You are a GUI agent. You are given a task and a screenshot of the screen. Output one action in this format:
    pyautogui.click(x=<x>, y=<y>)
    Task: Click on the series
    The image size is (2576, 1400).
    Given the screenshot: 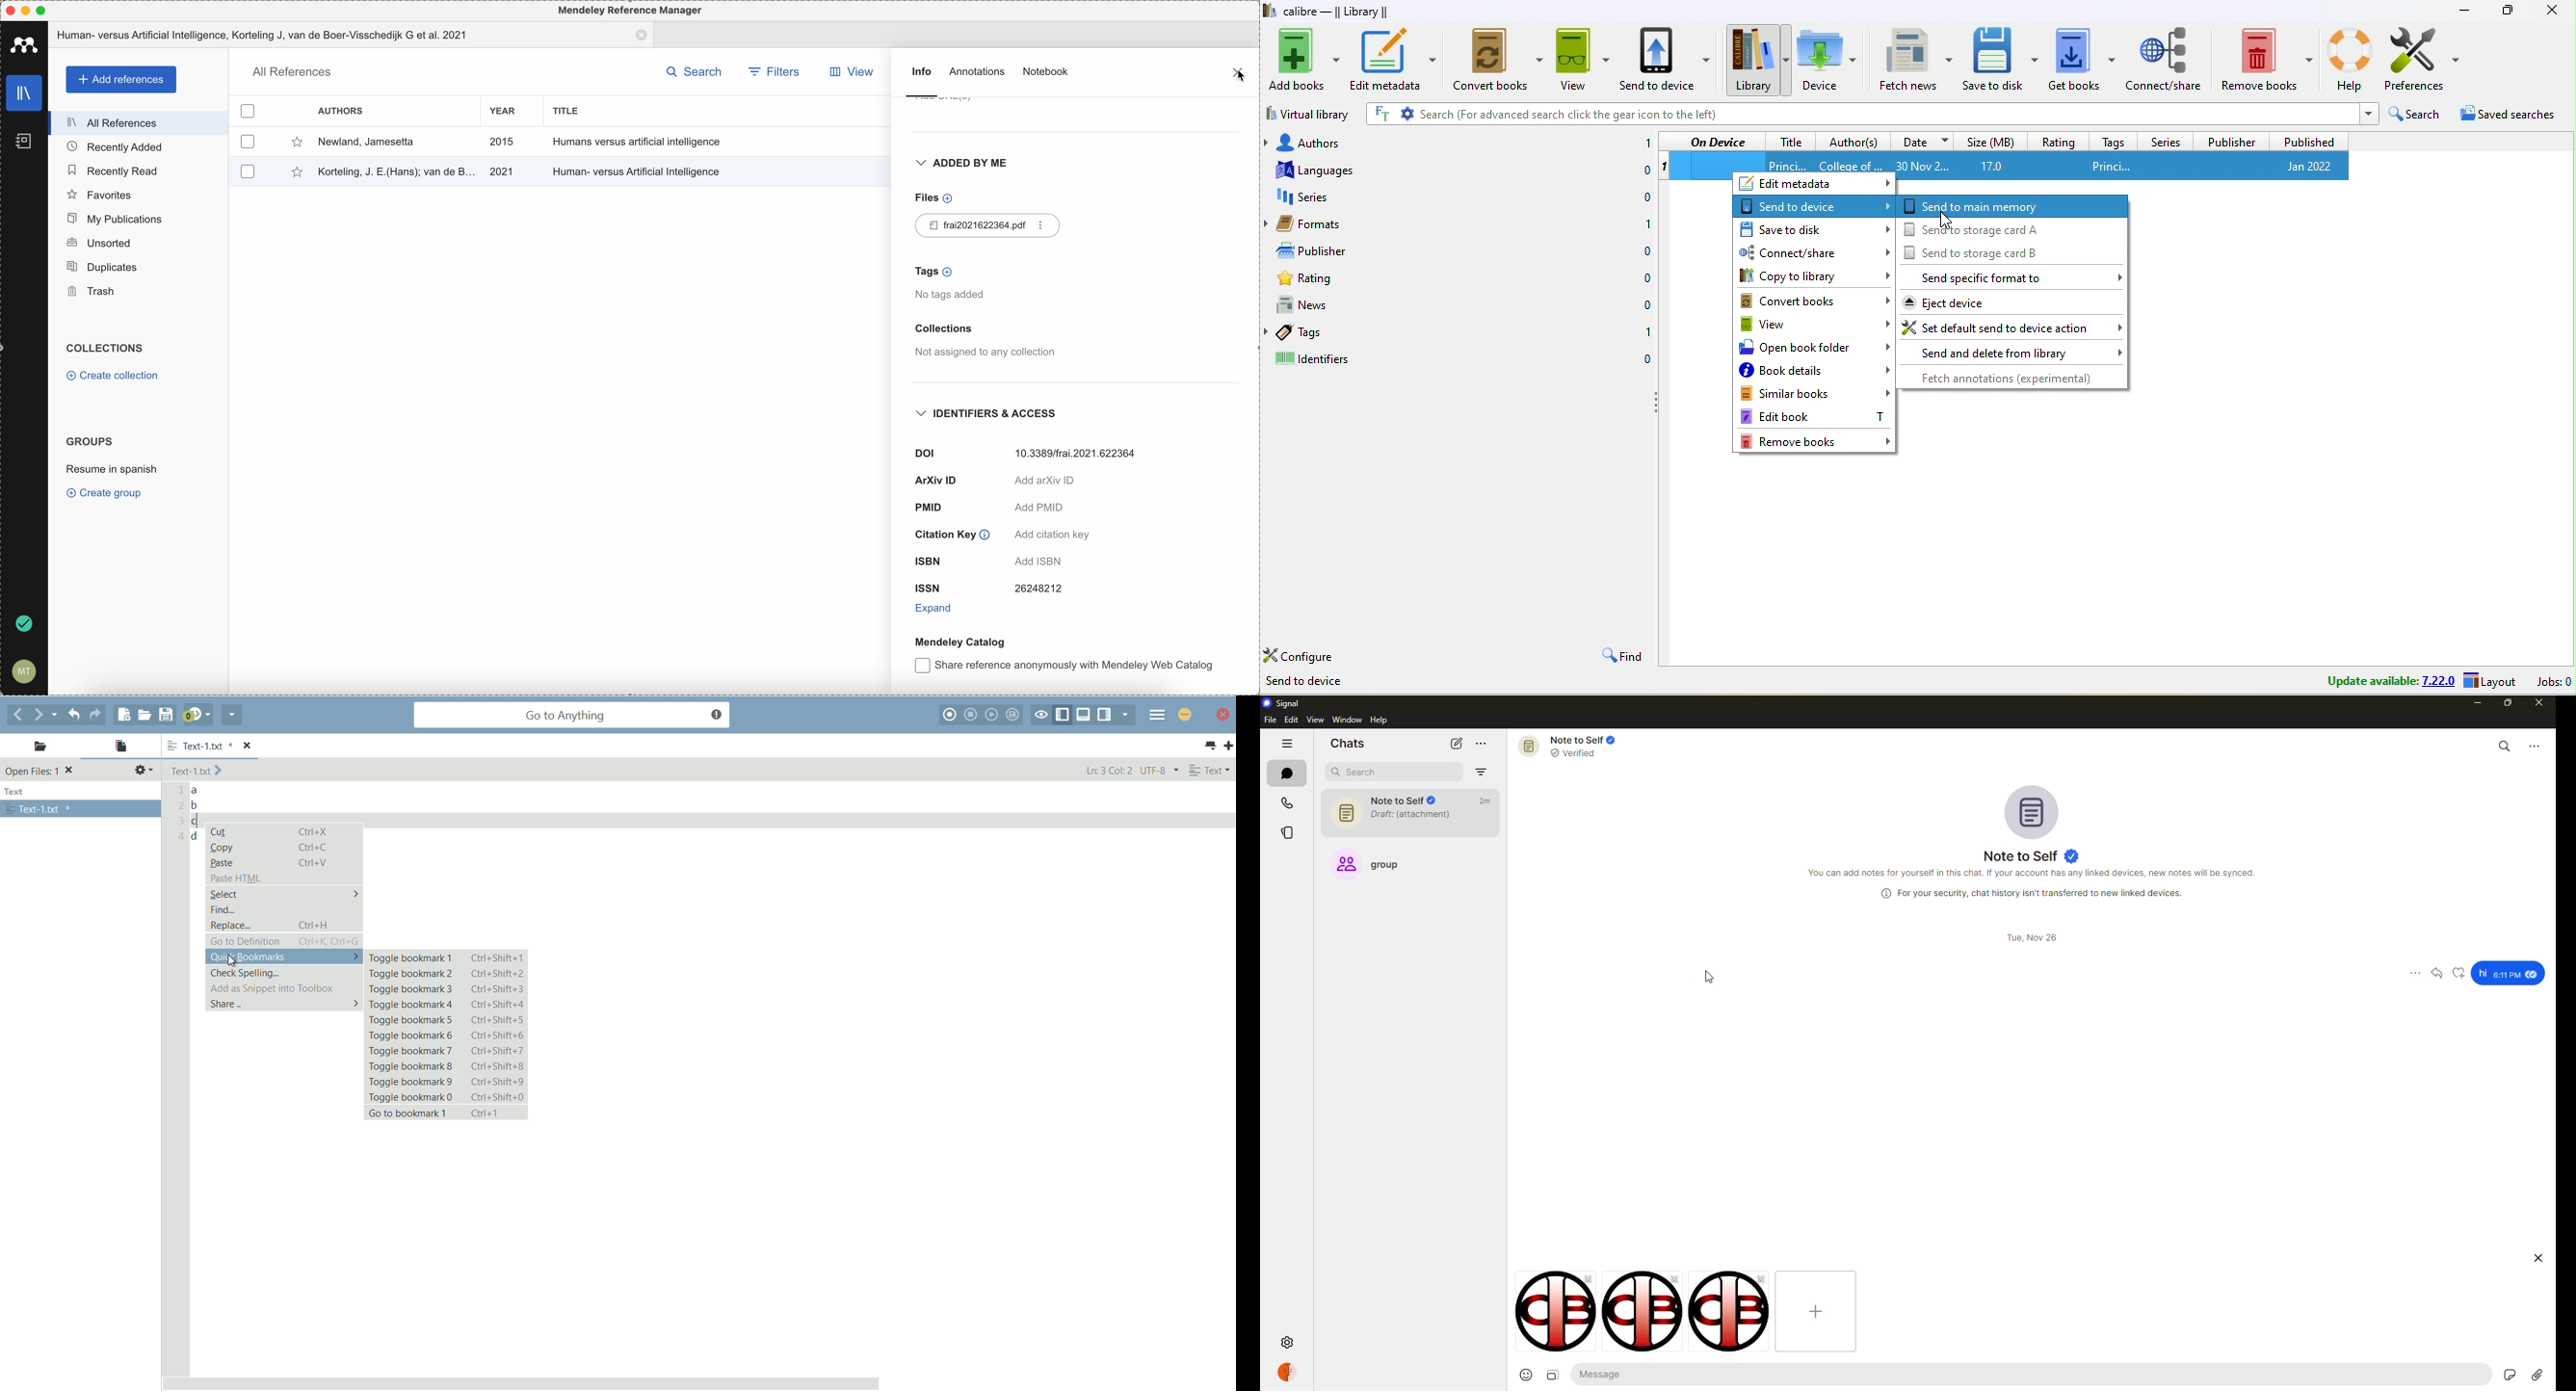 What is the action you would take?
    pyautogui.click(x=2164, y=140)
    